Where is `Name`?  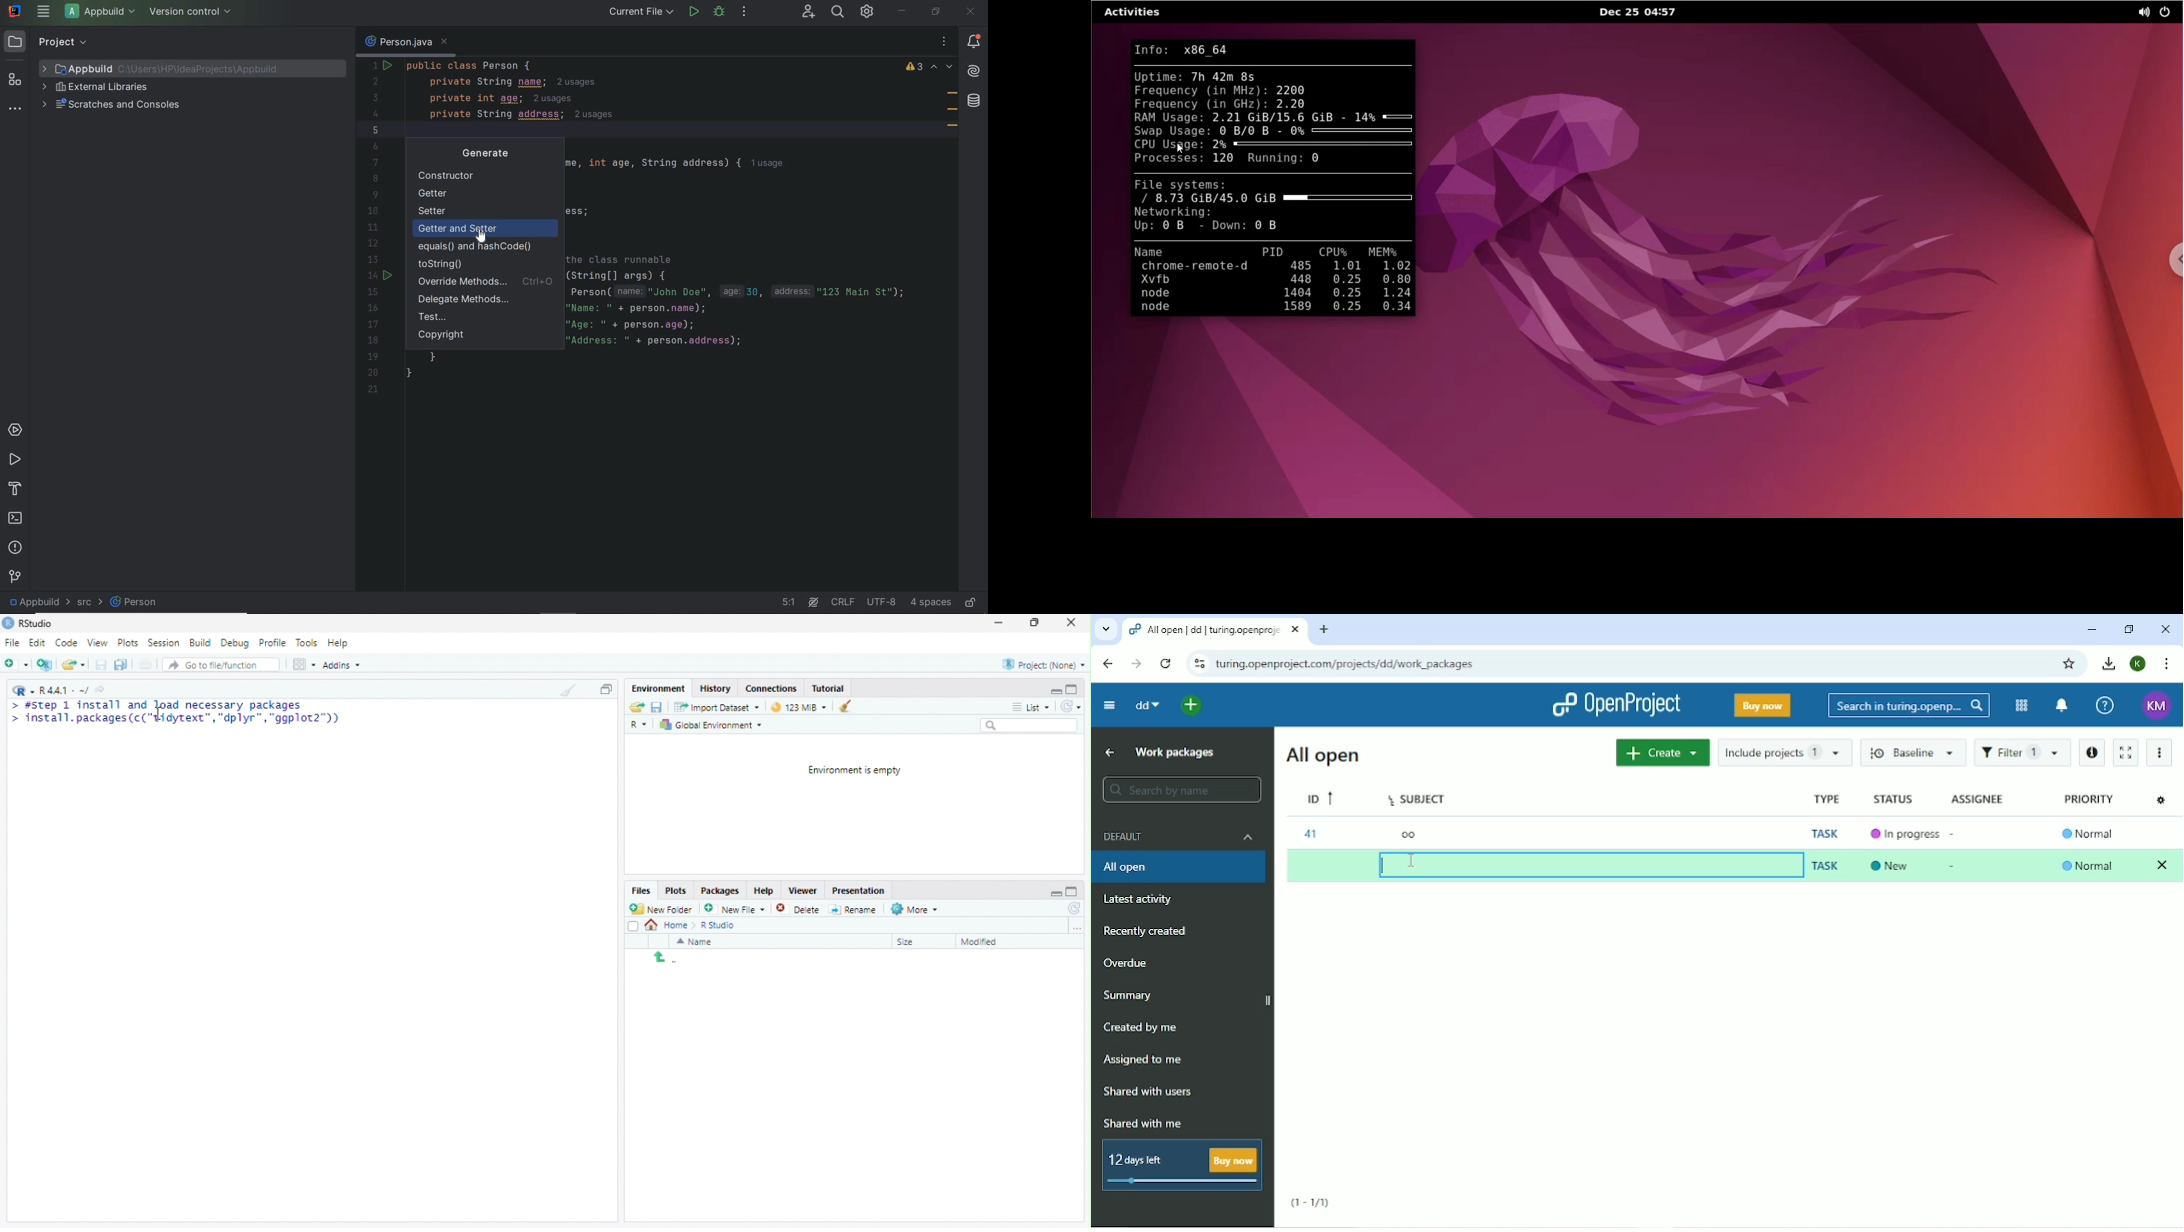 Name is located at coordinates (697, 941).